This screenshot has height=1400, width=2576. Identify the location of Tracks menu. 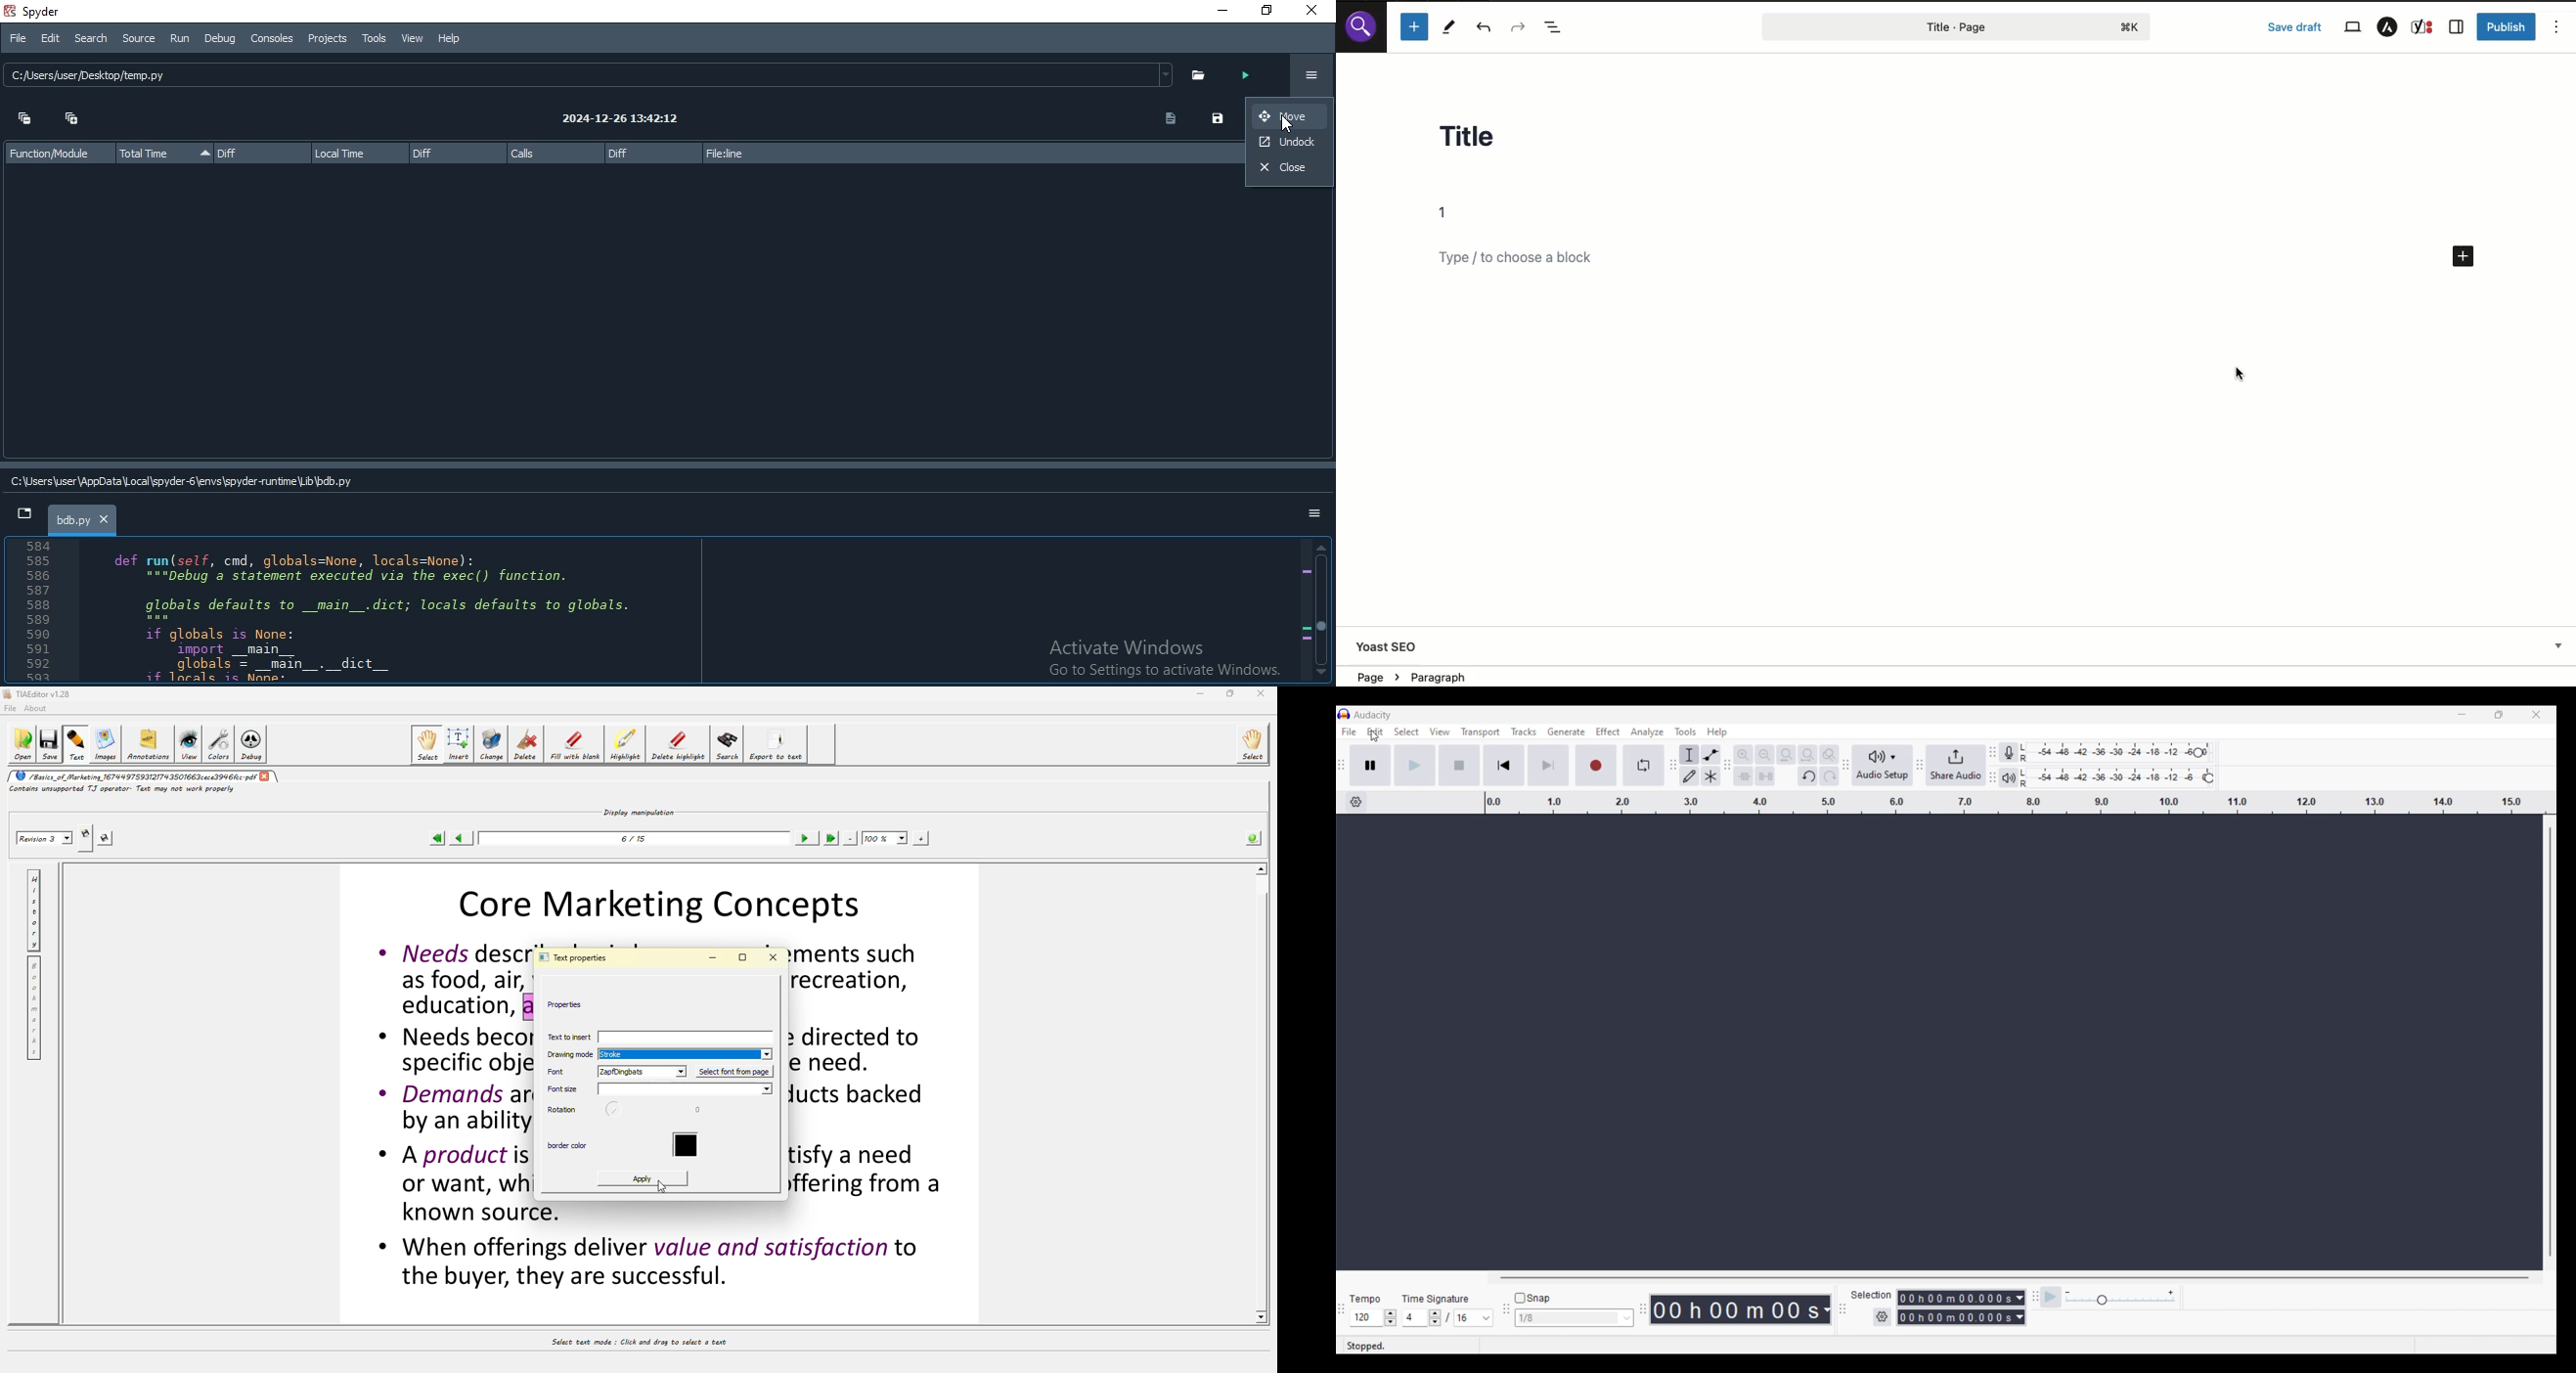
(1523, 732).